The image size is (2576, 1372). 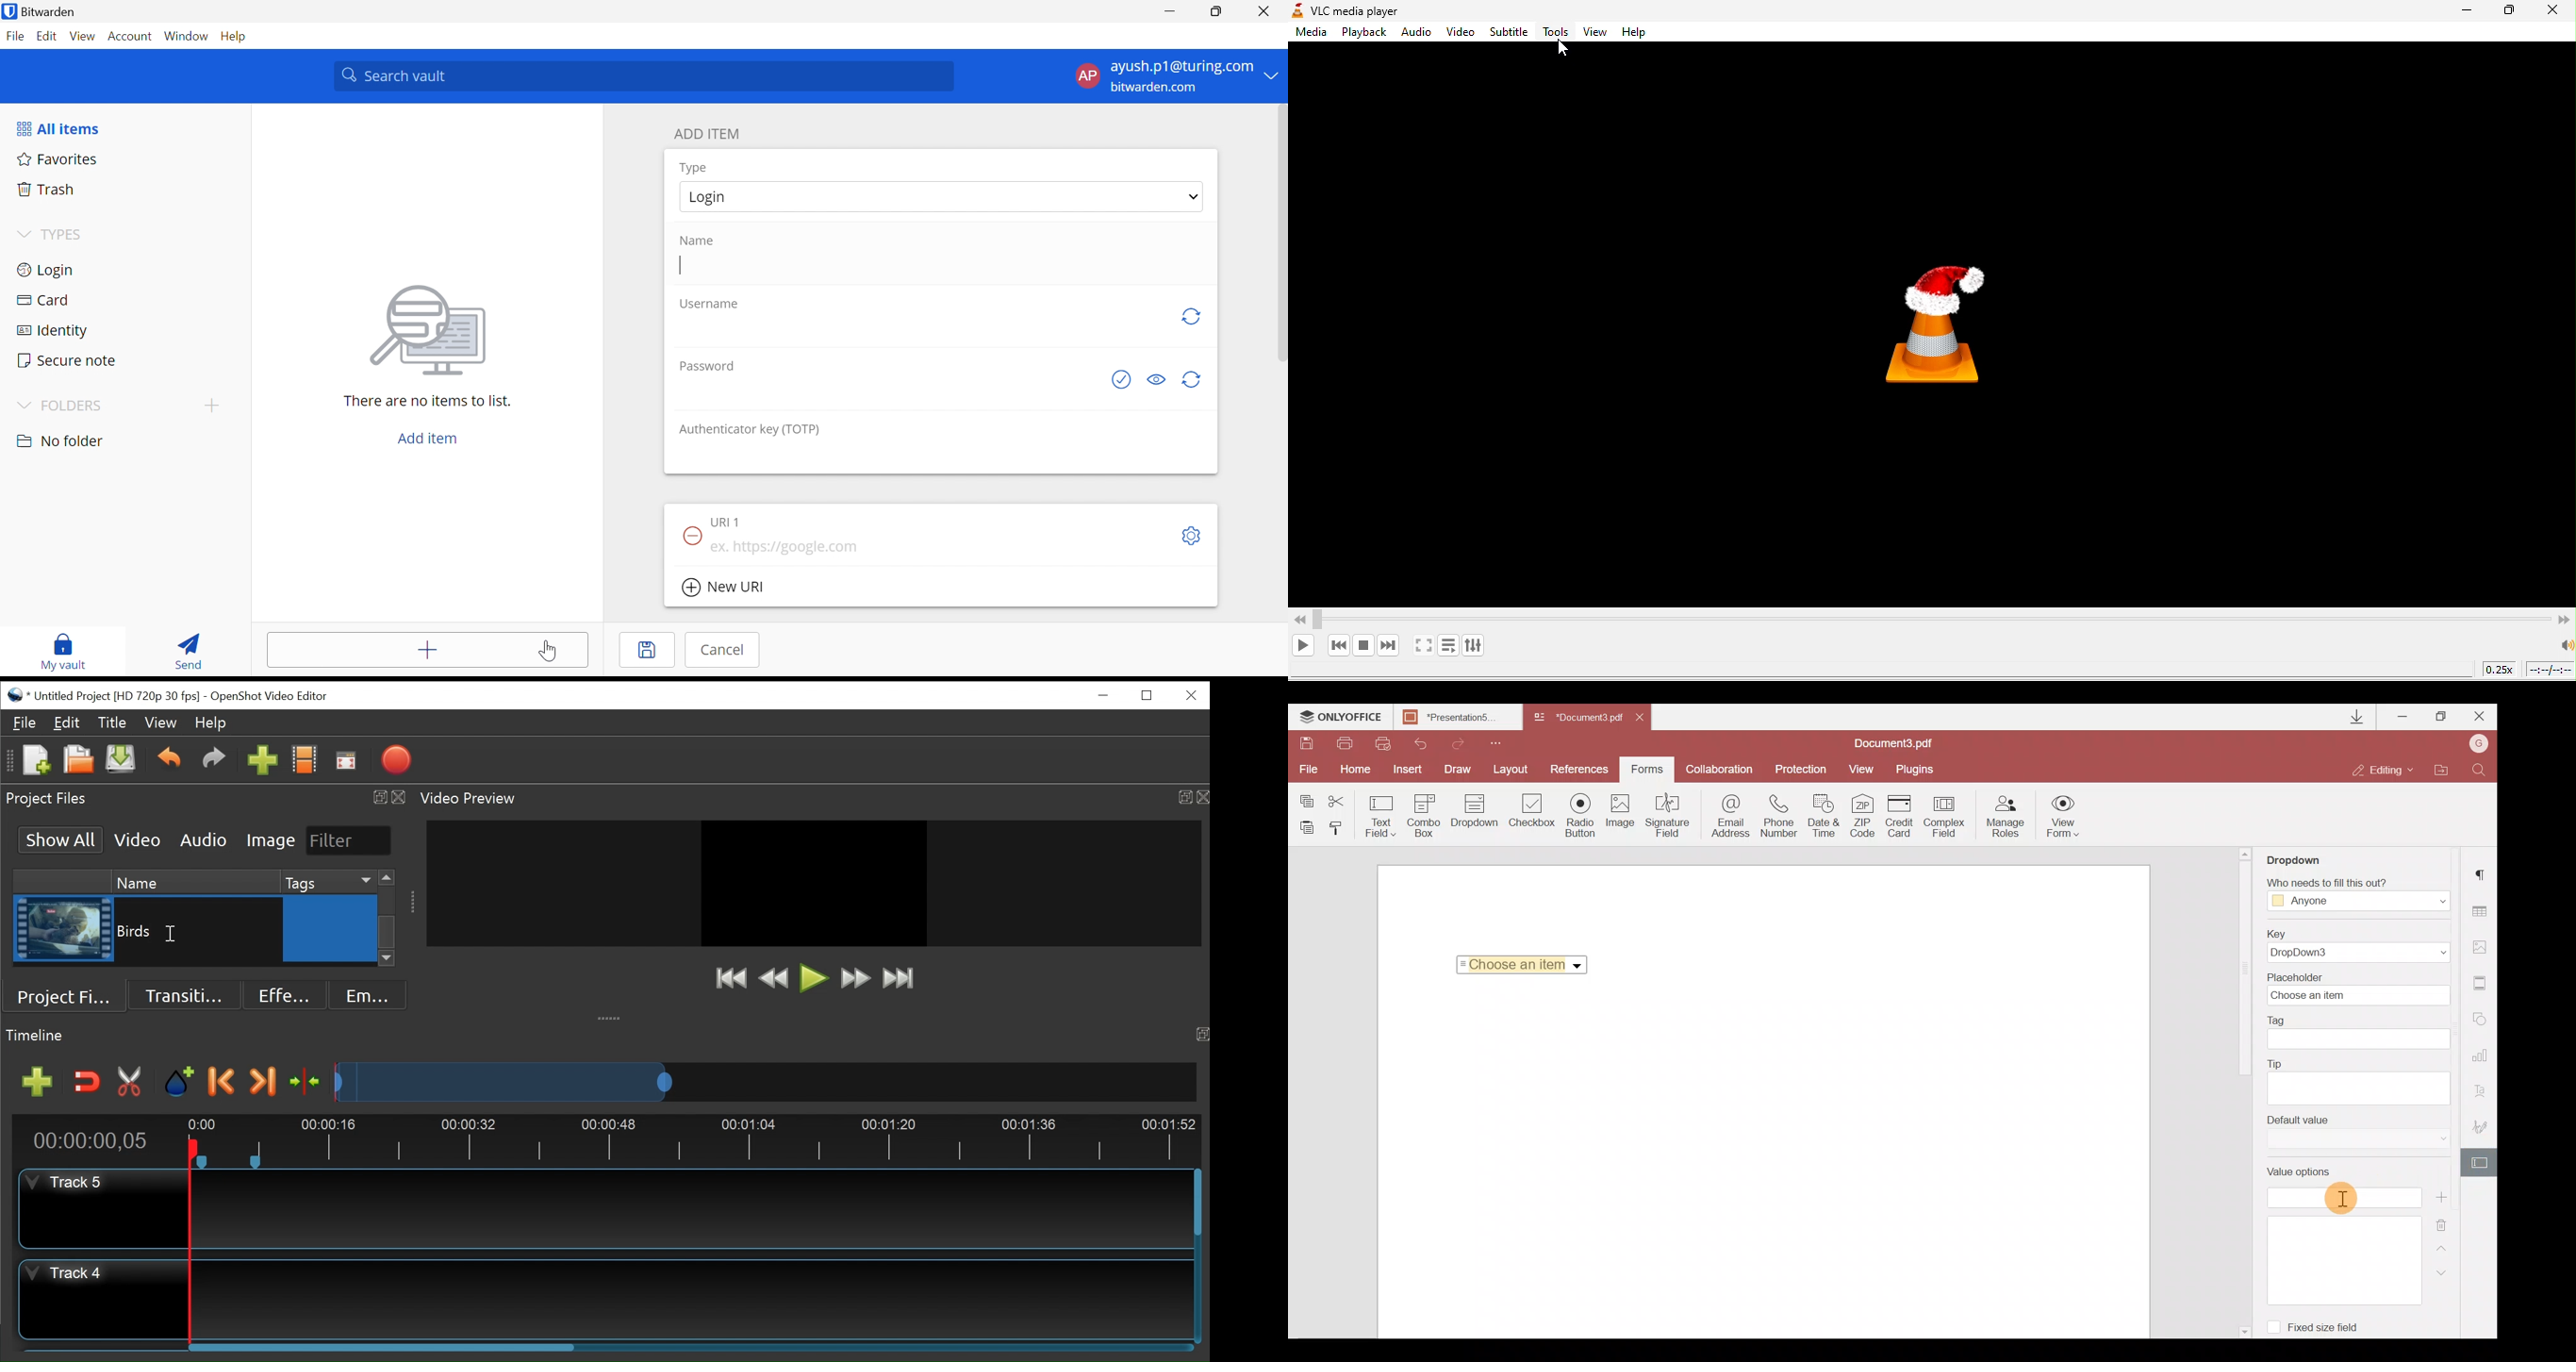 What do you see at coordinates (898, 980) in the screenshot?
I see `Jump to End` at bounding box center [898, 980].